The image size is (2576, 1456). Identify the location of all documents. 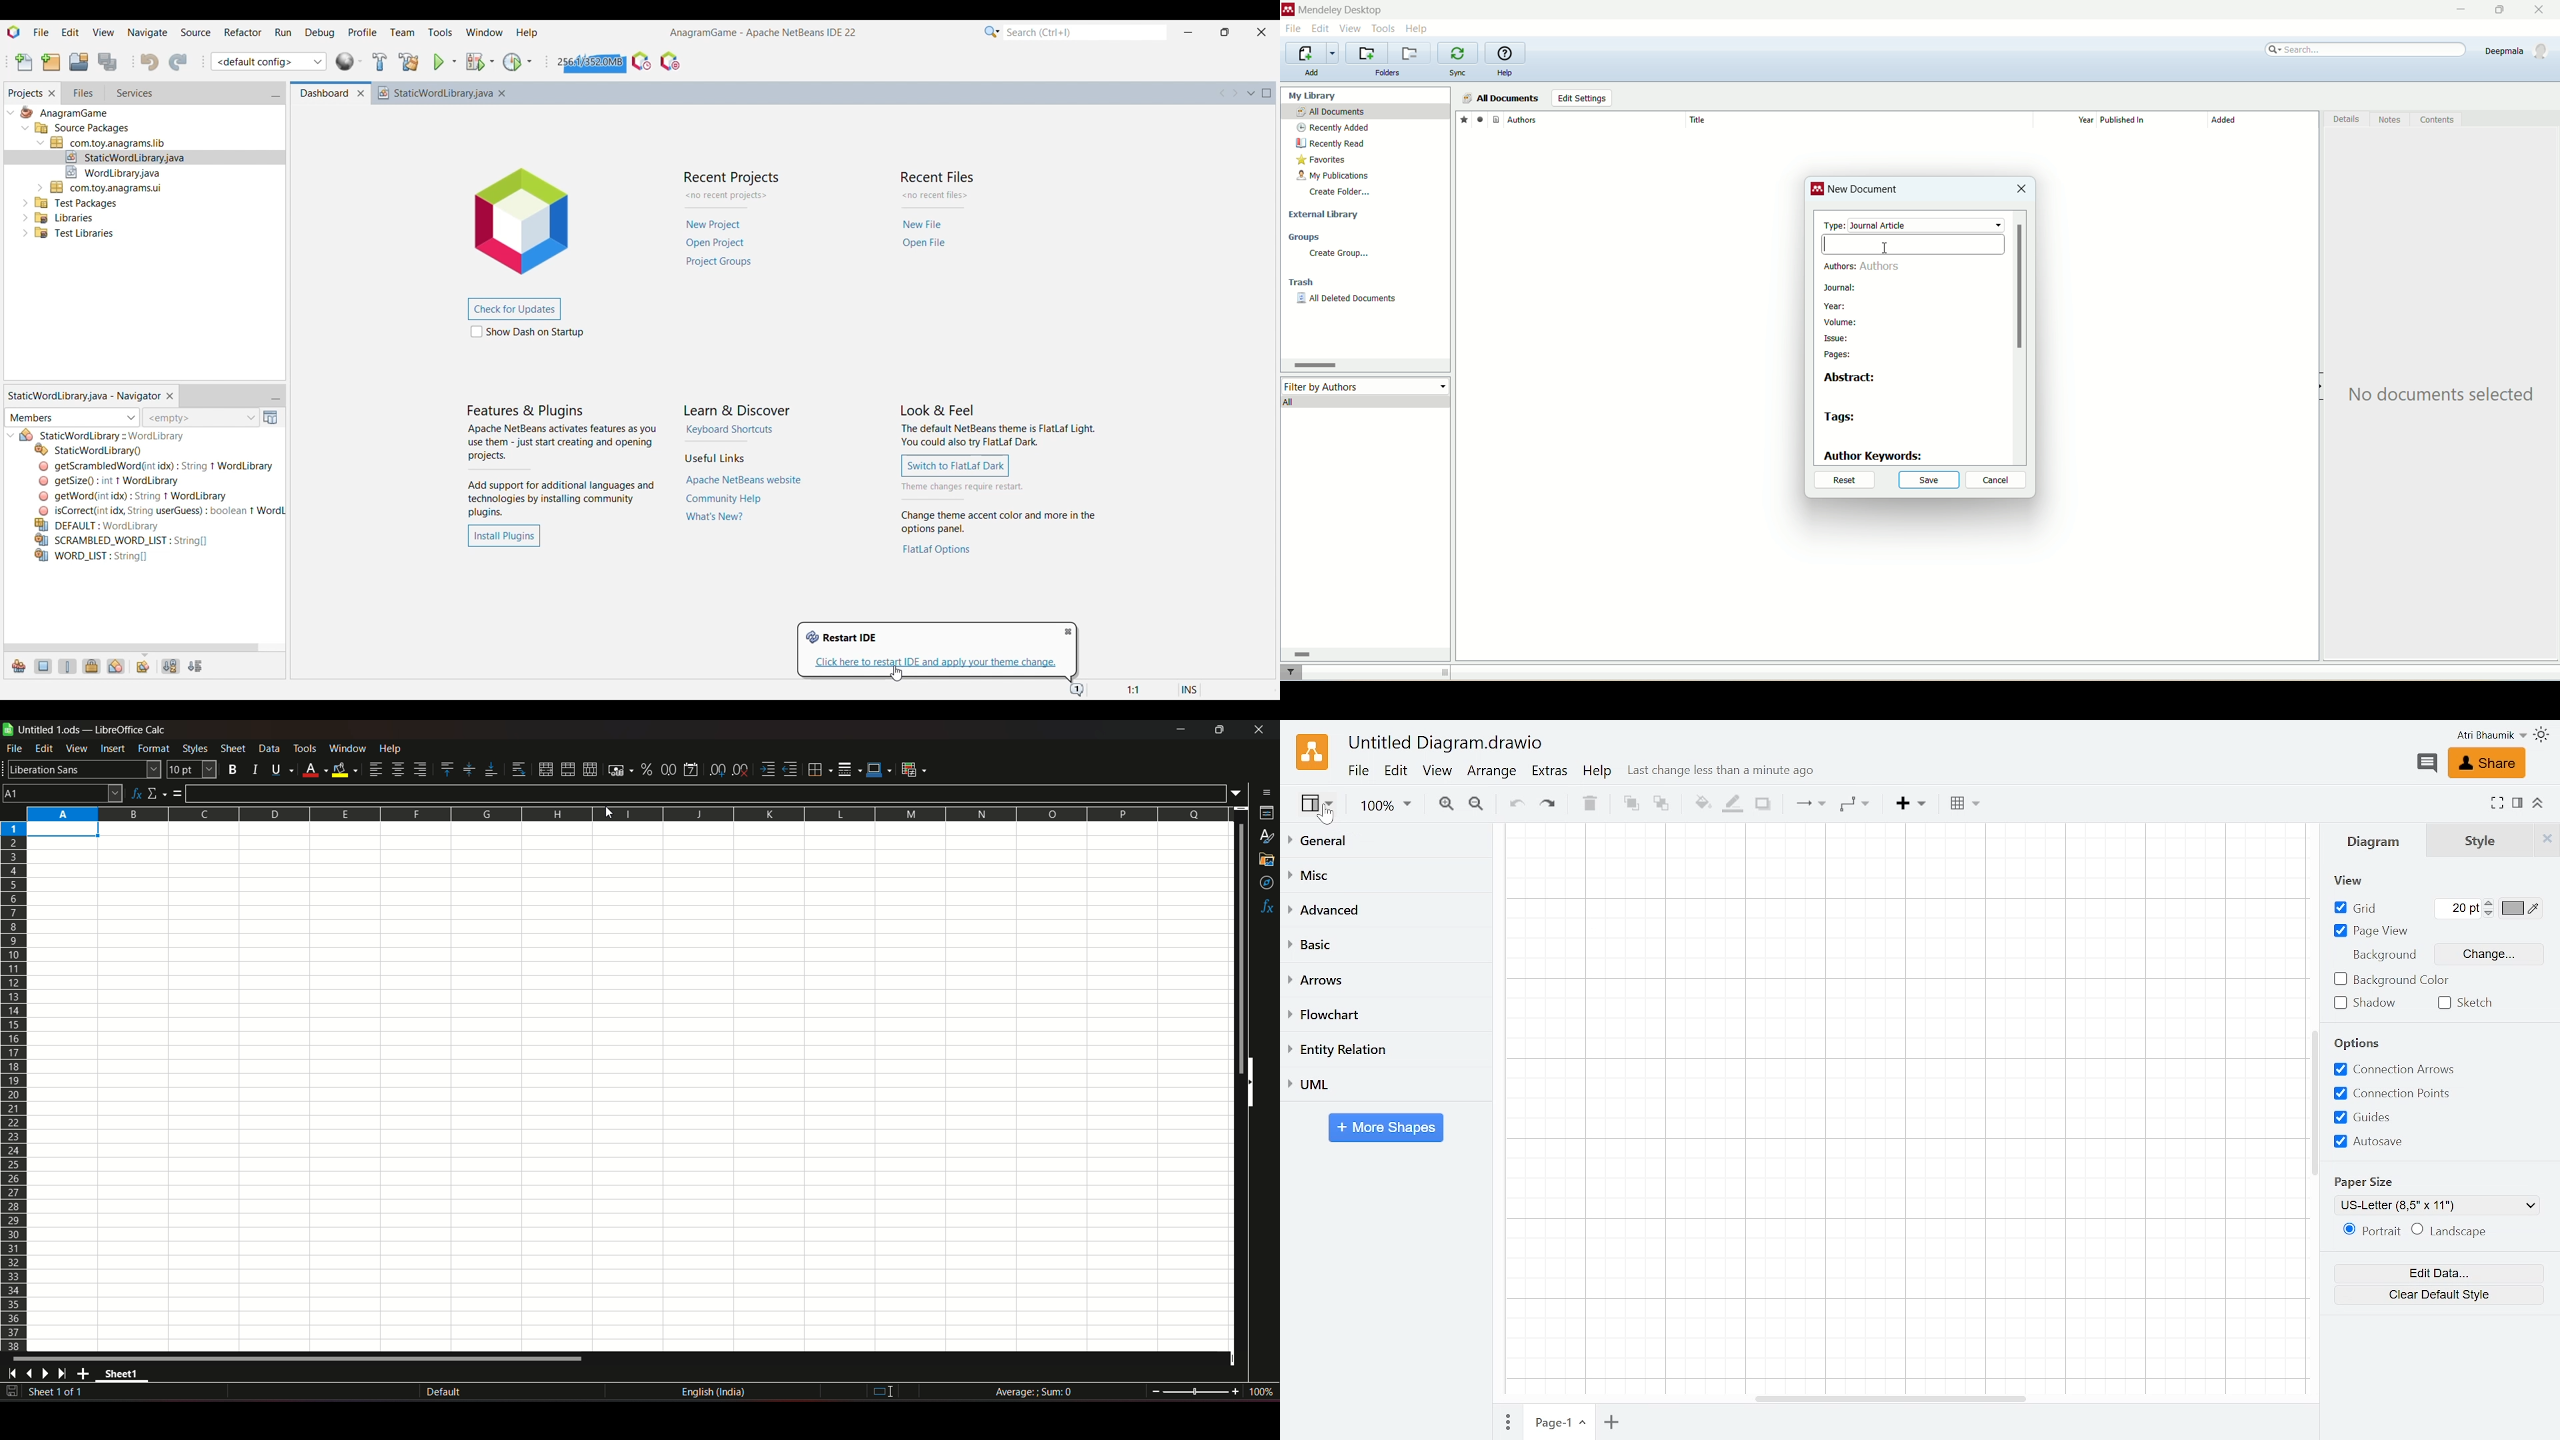
(1500, 99).